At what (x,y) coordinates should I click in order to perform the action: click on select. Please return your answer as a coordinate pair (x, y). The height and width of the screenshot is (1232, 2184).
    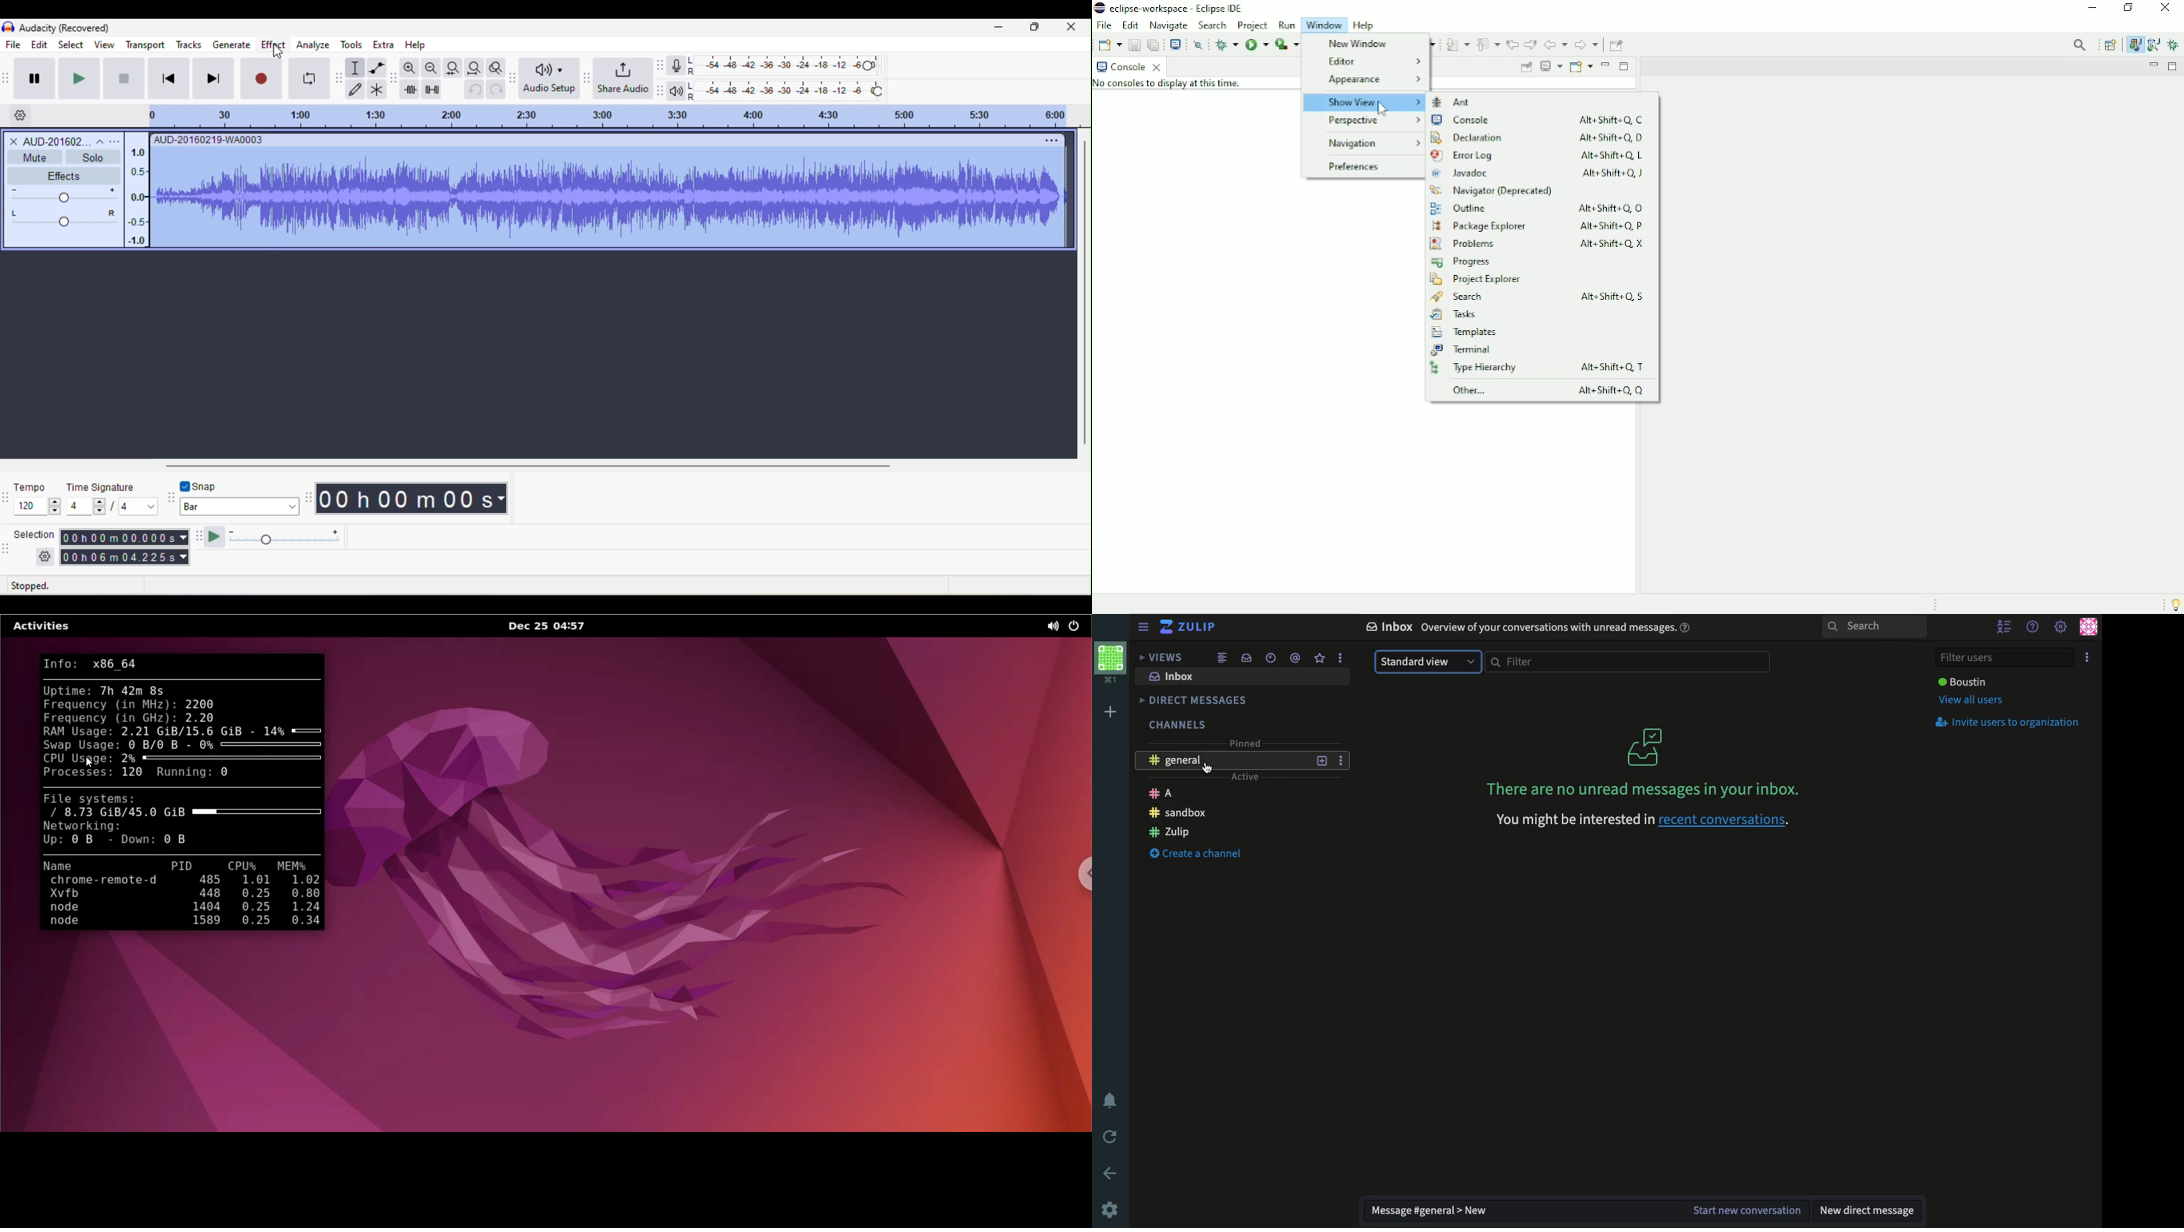
    Looking at the image, I should click on (69, 44).